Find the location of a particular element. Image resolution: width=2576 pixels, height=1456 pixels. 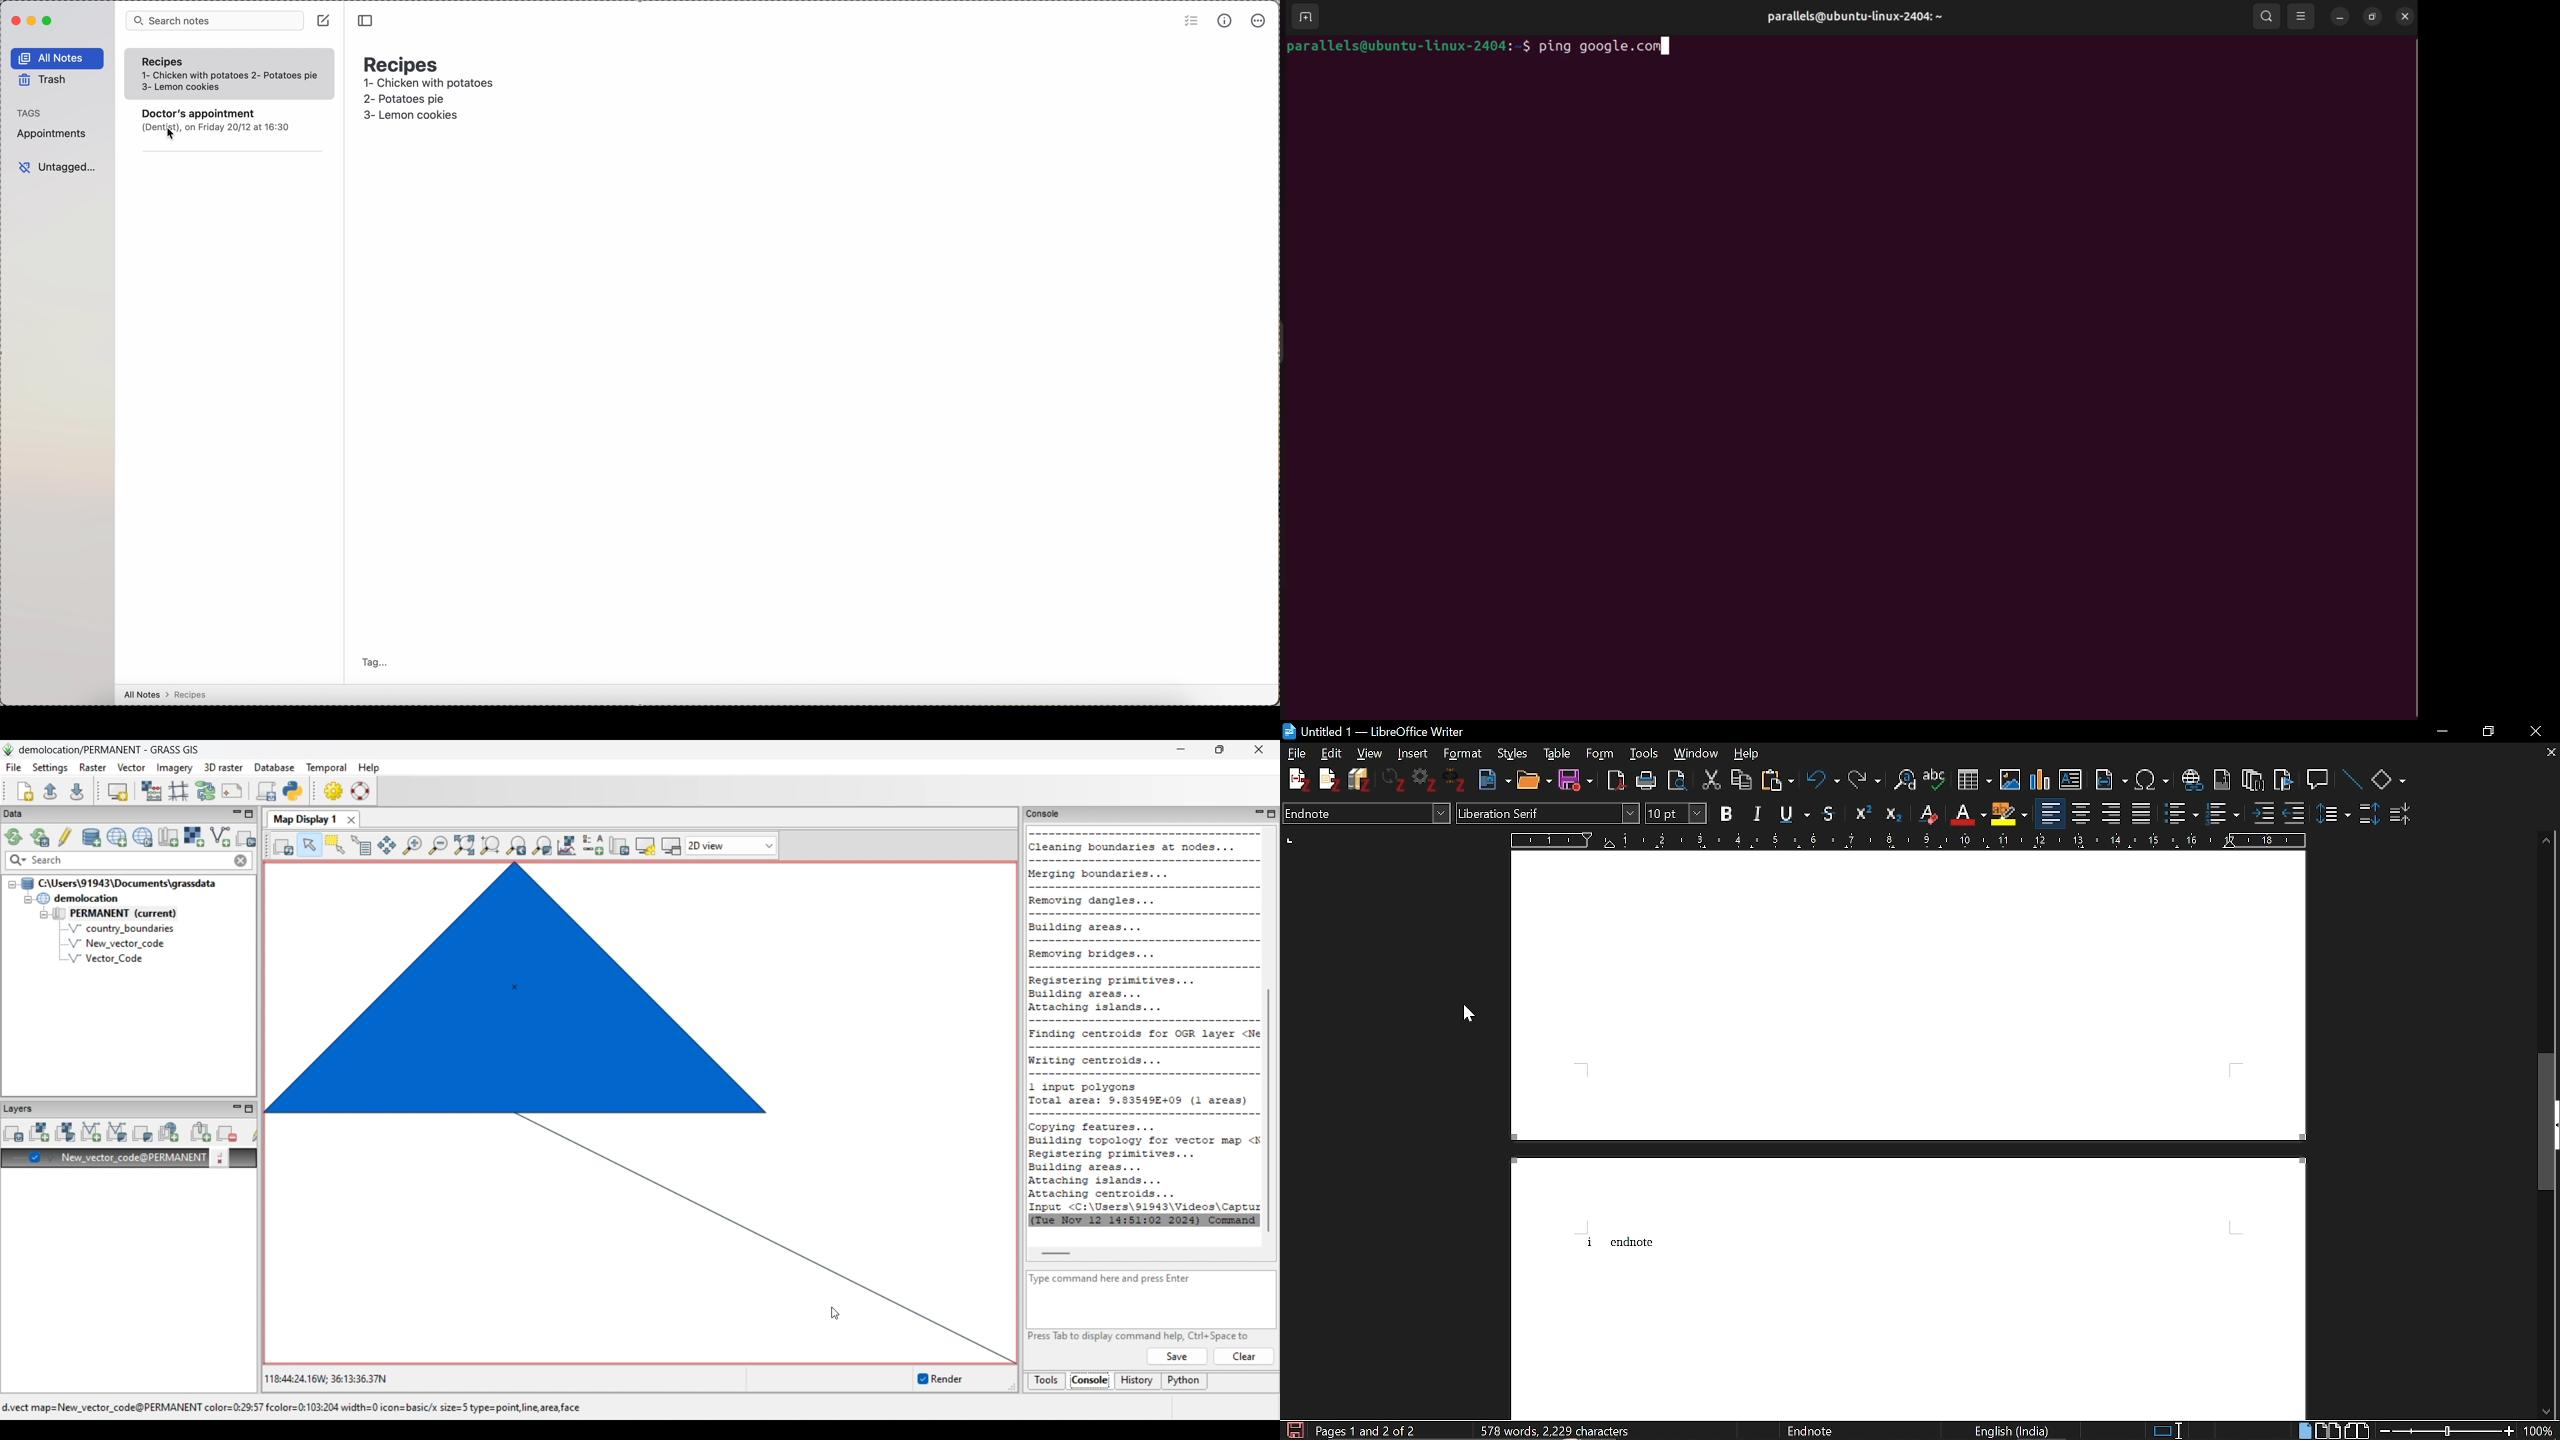

Add table is located at coordinates (1974, 783).